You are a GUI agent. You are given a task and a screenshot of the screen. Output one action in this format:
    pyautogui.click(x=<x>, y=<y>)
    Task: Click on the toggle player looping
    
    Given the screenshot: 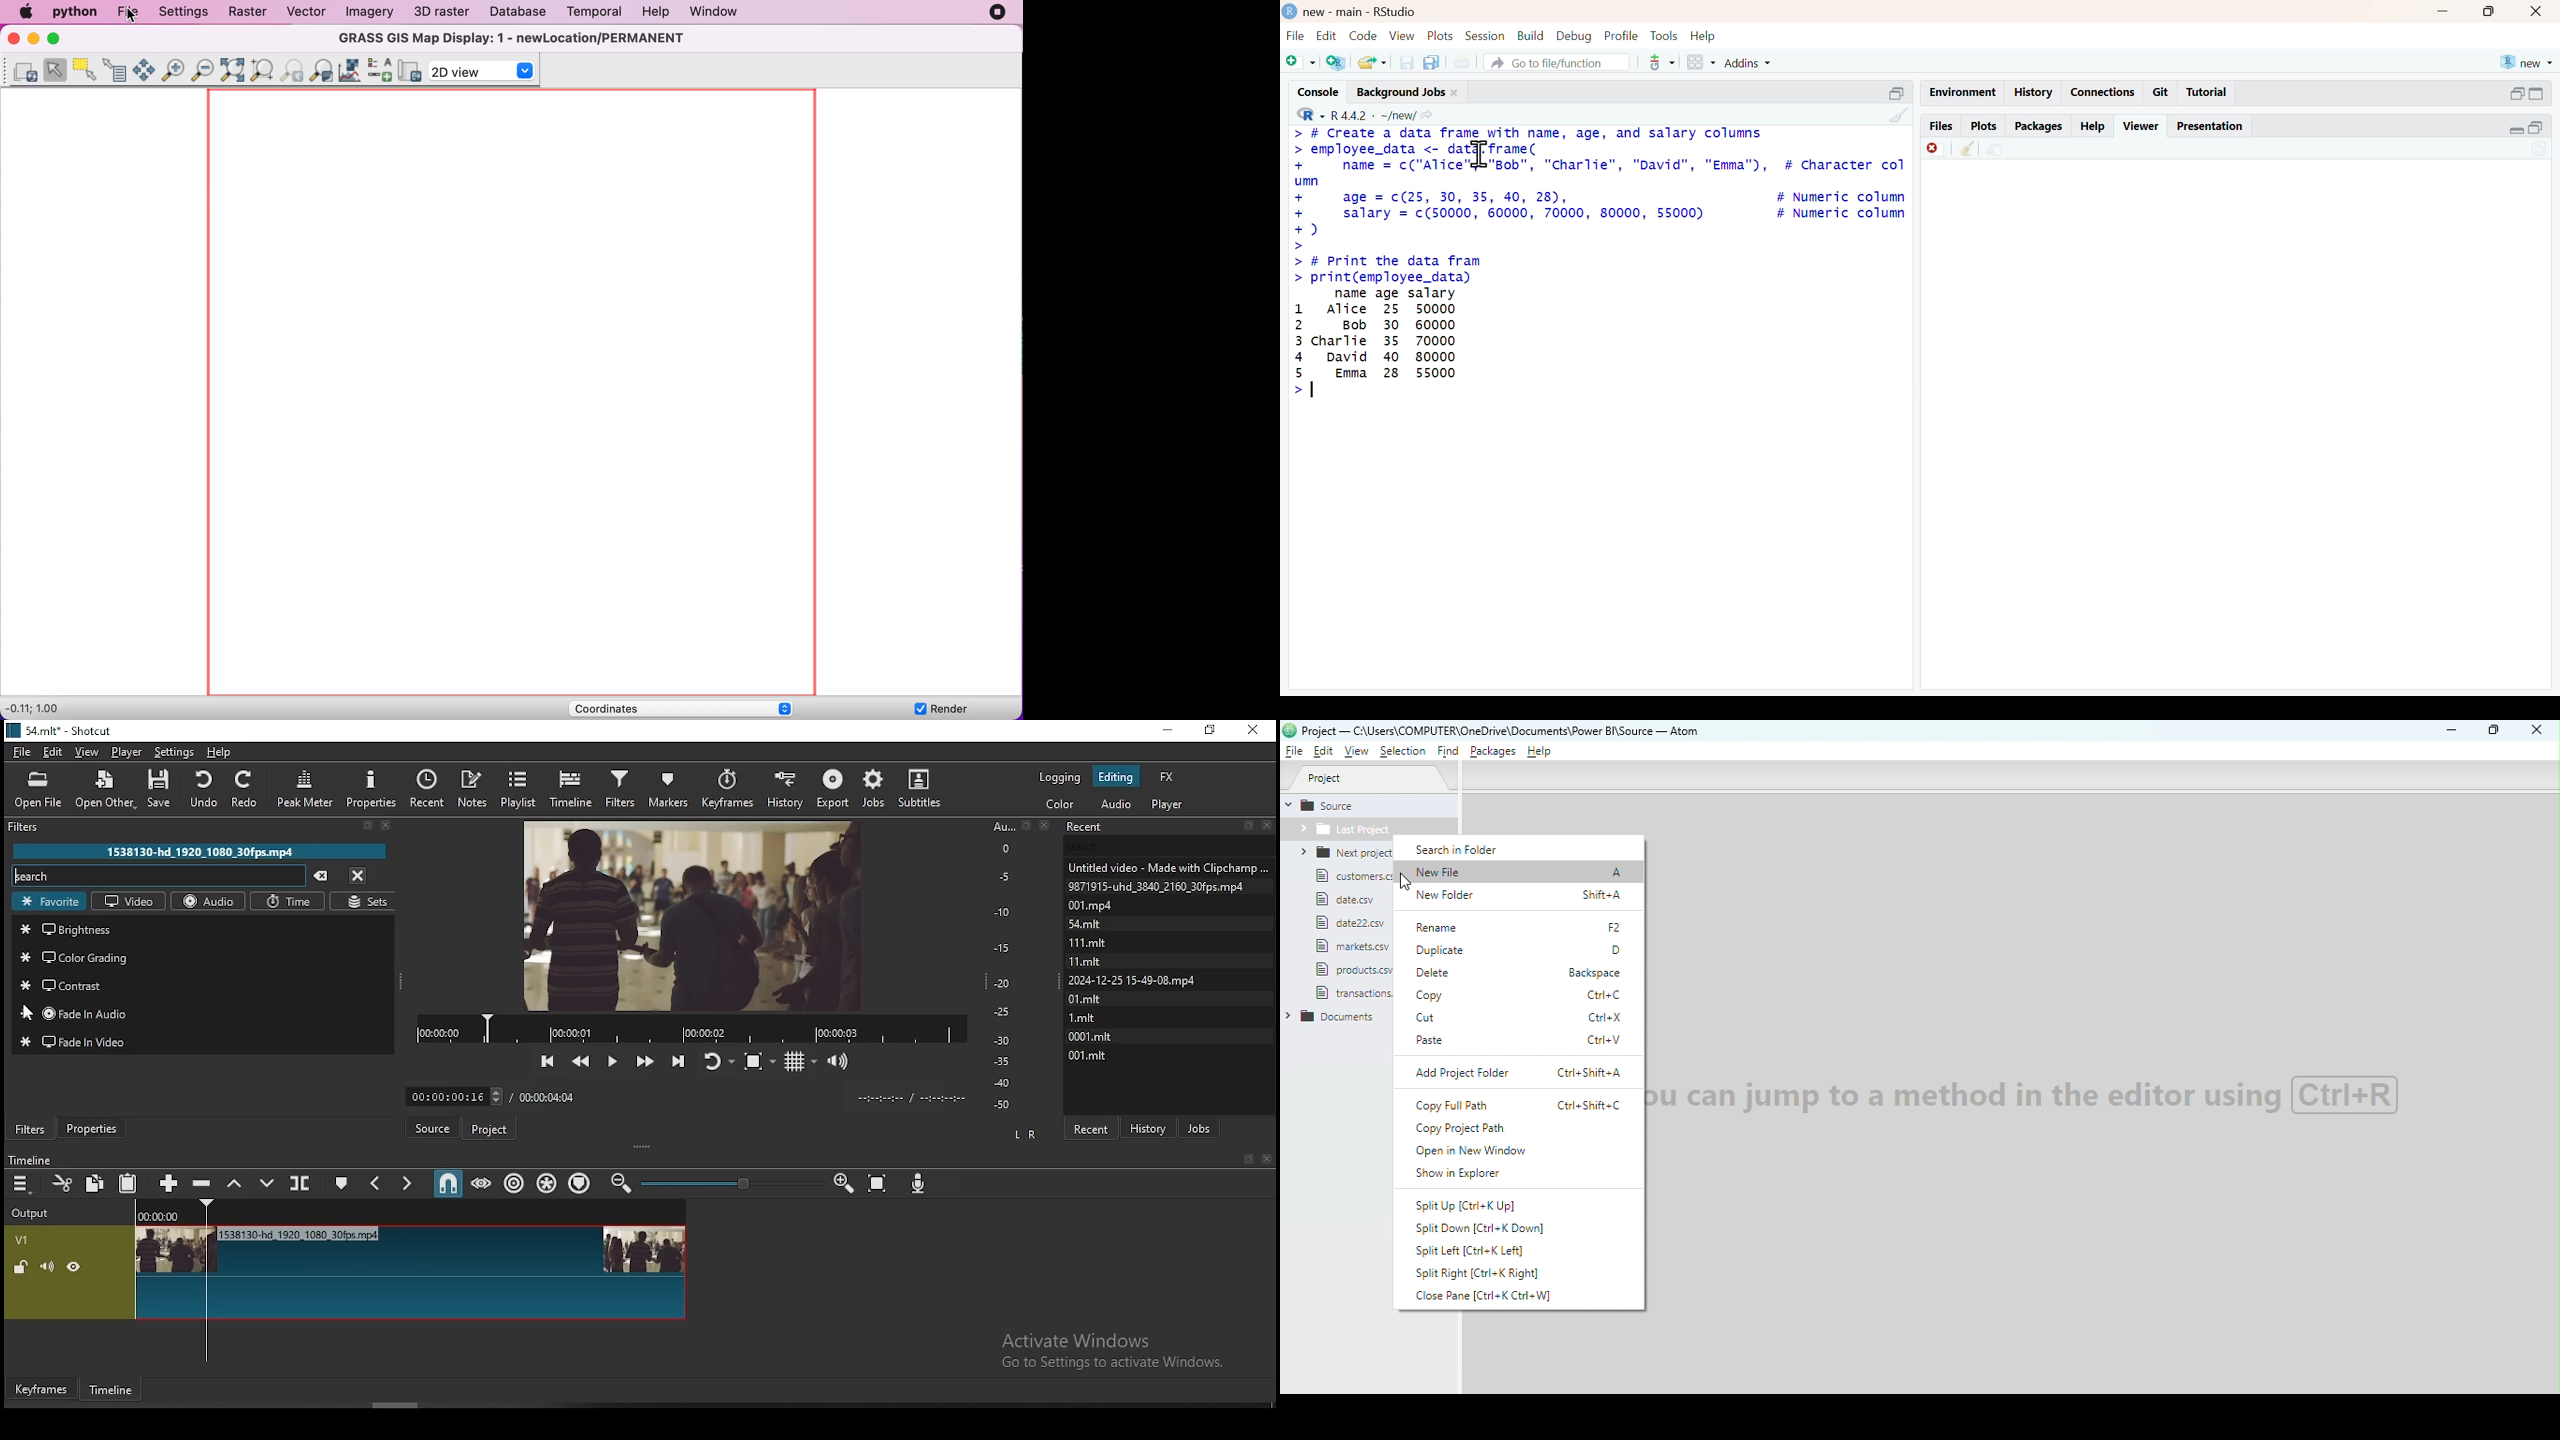 What is the action you would take?
    pyautogui.click(x=717, y=1059)
    